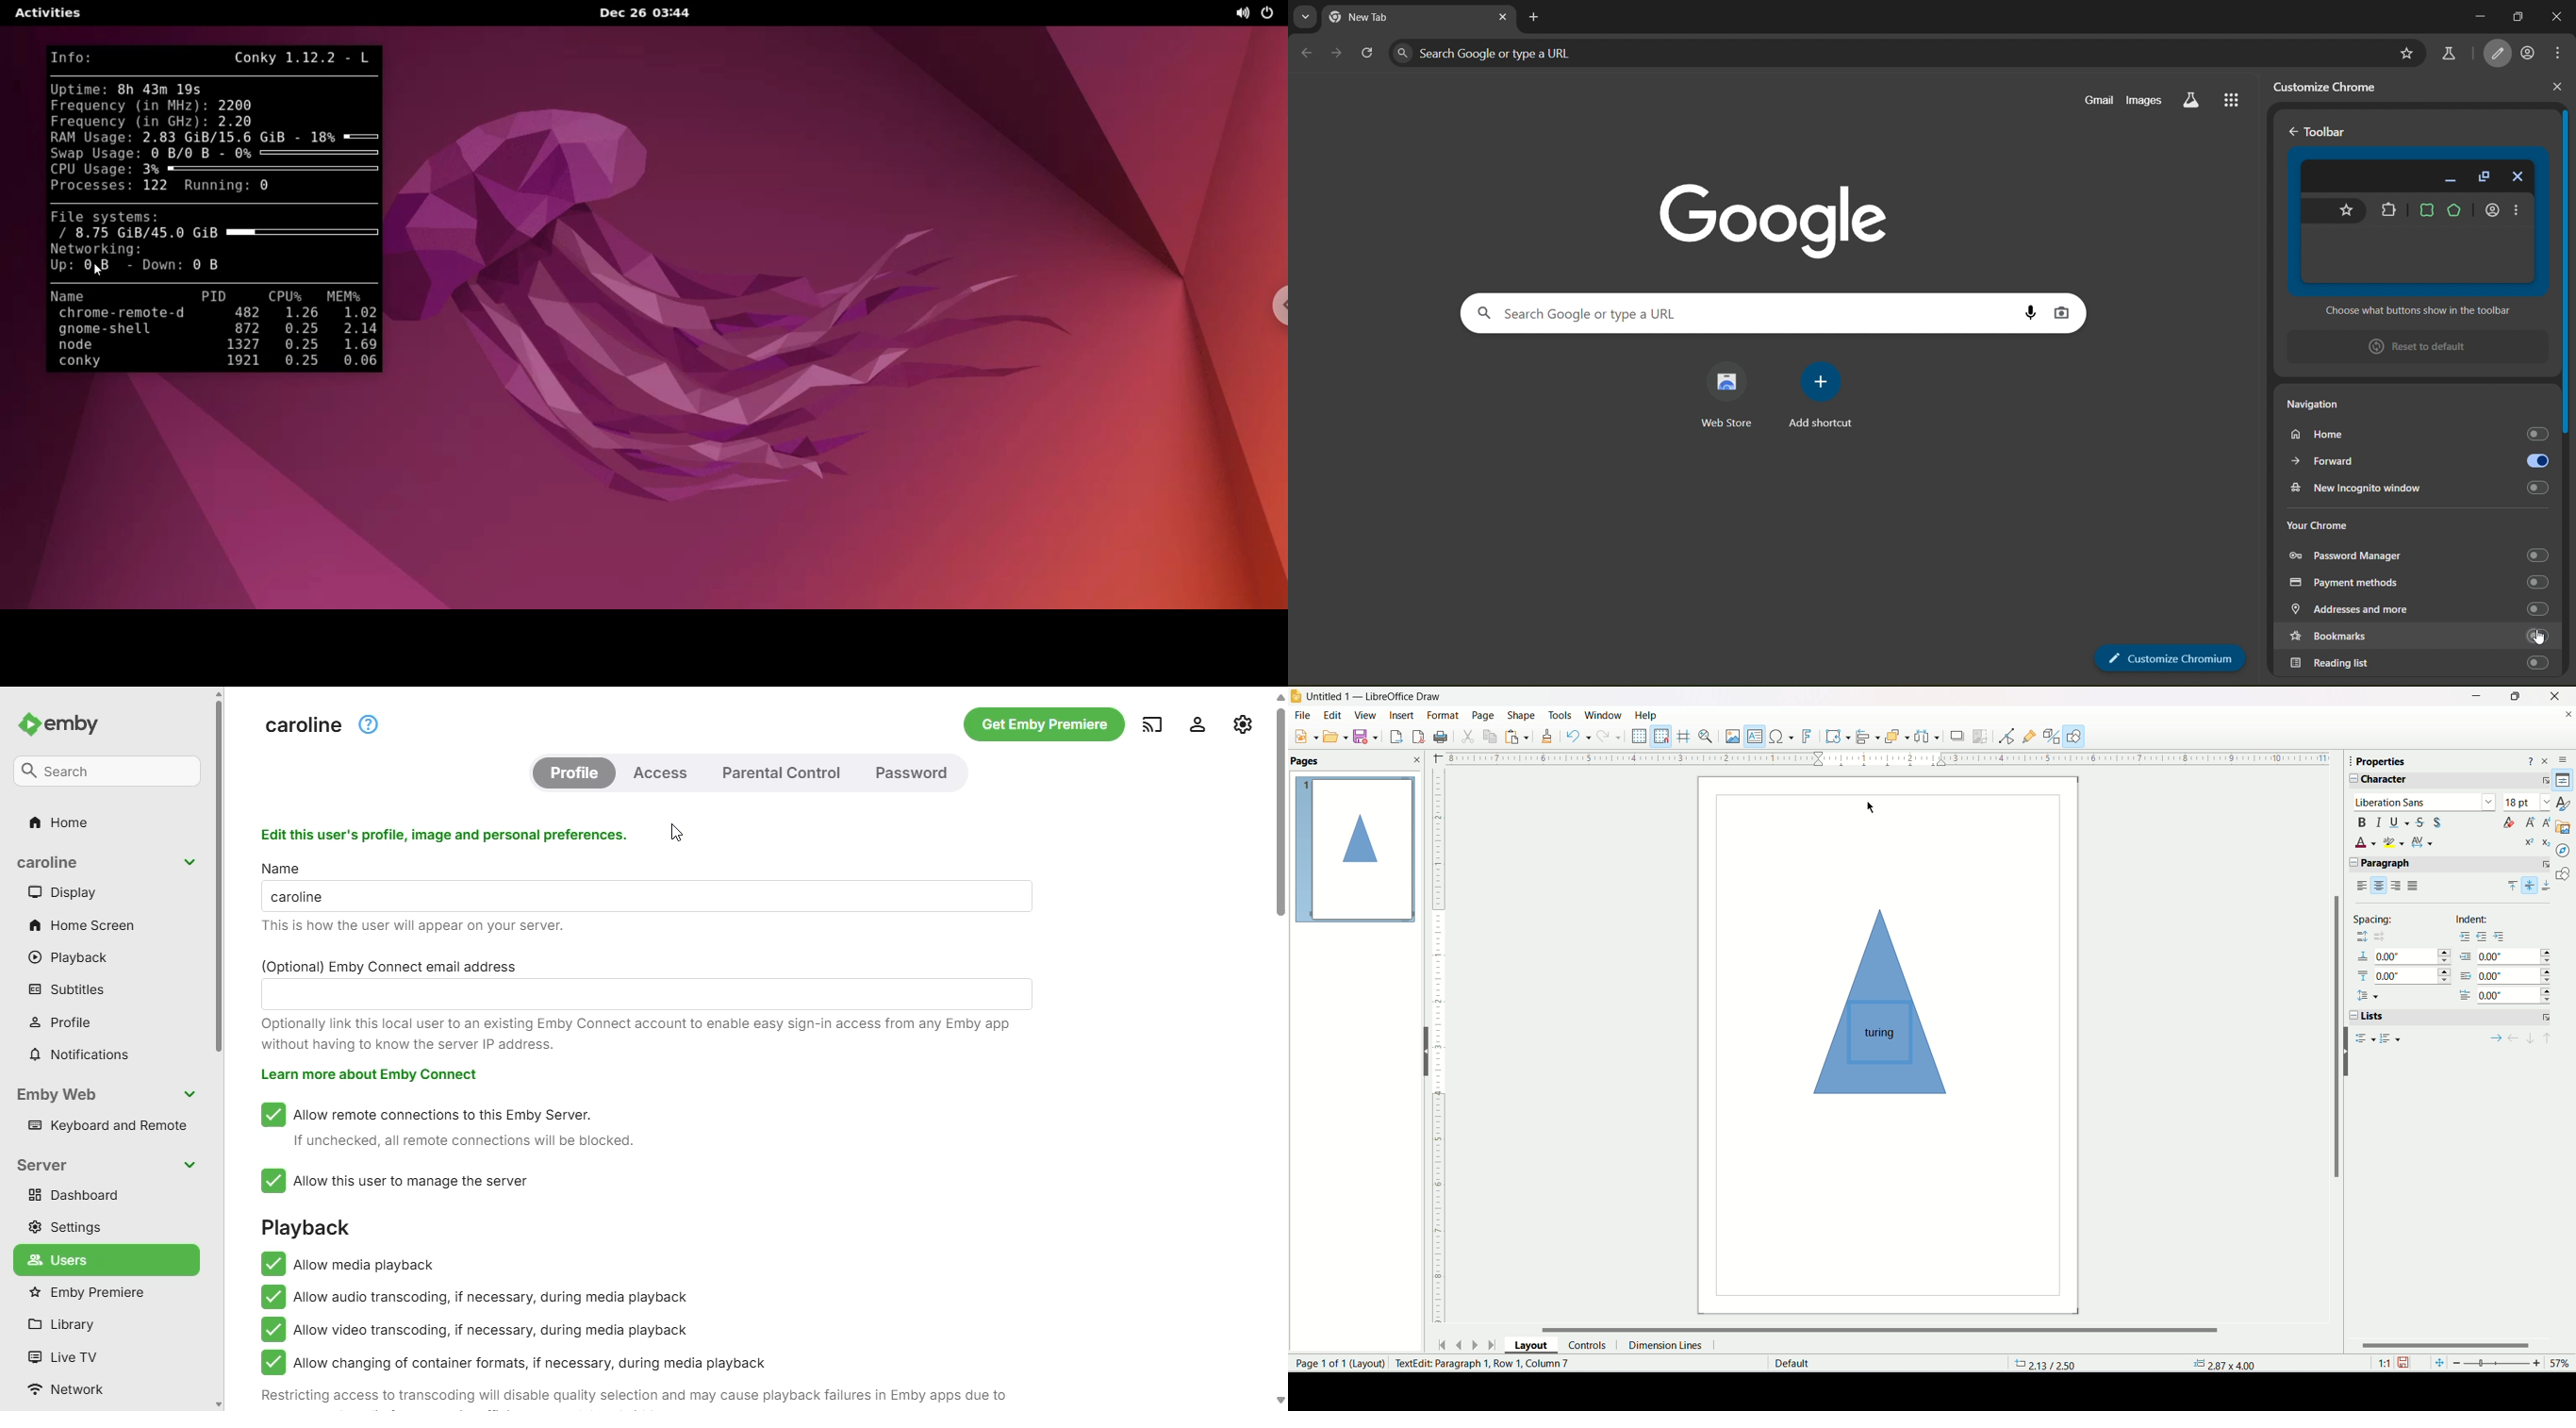  I want to click on Text, so click(1805, 1364).